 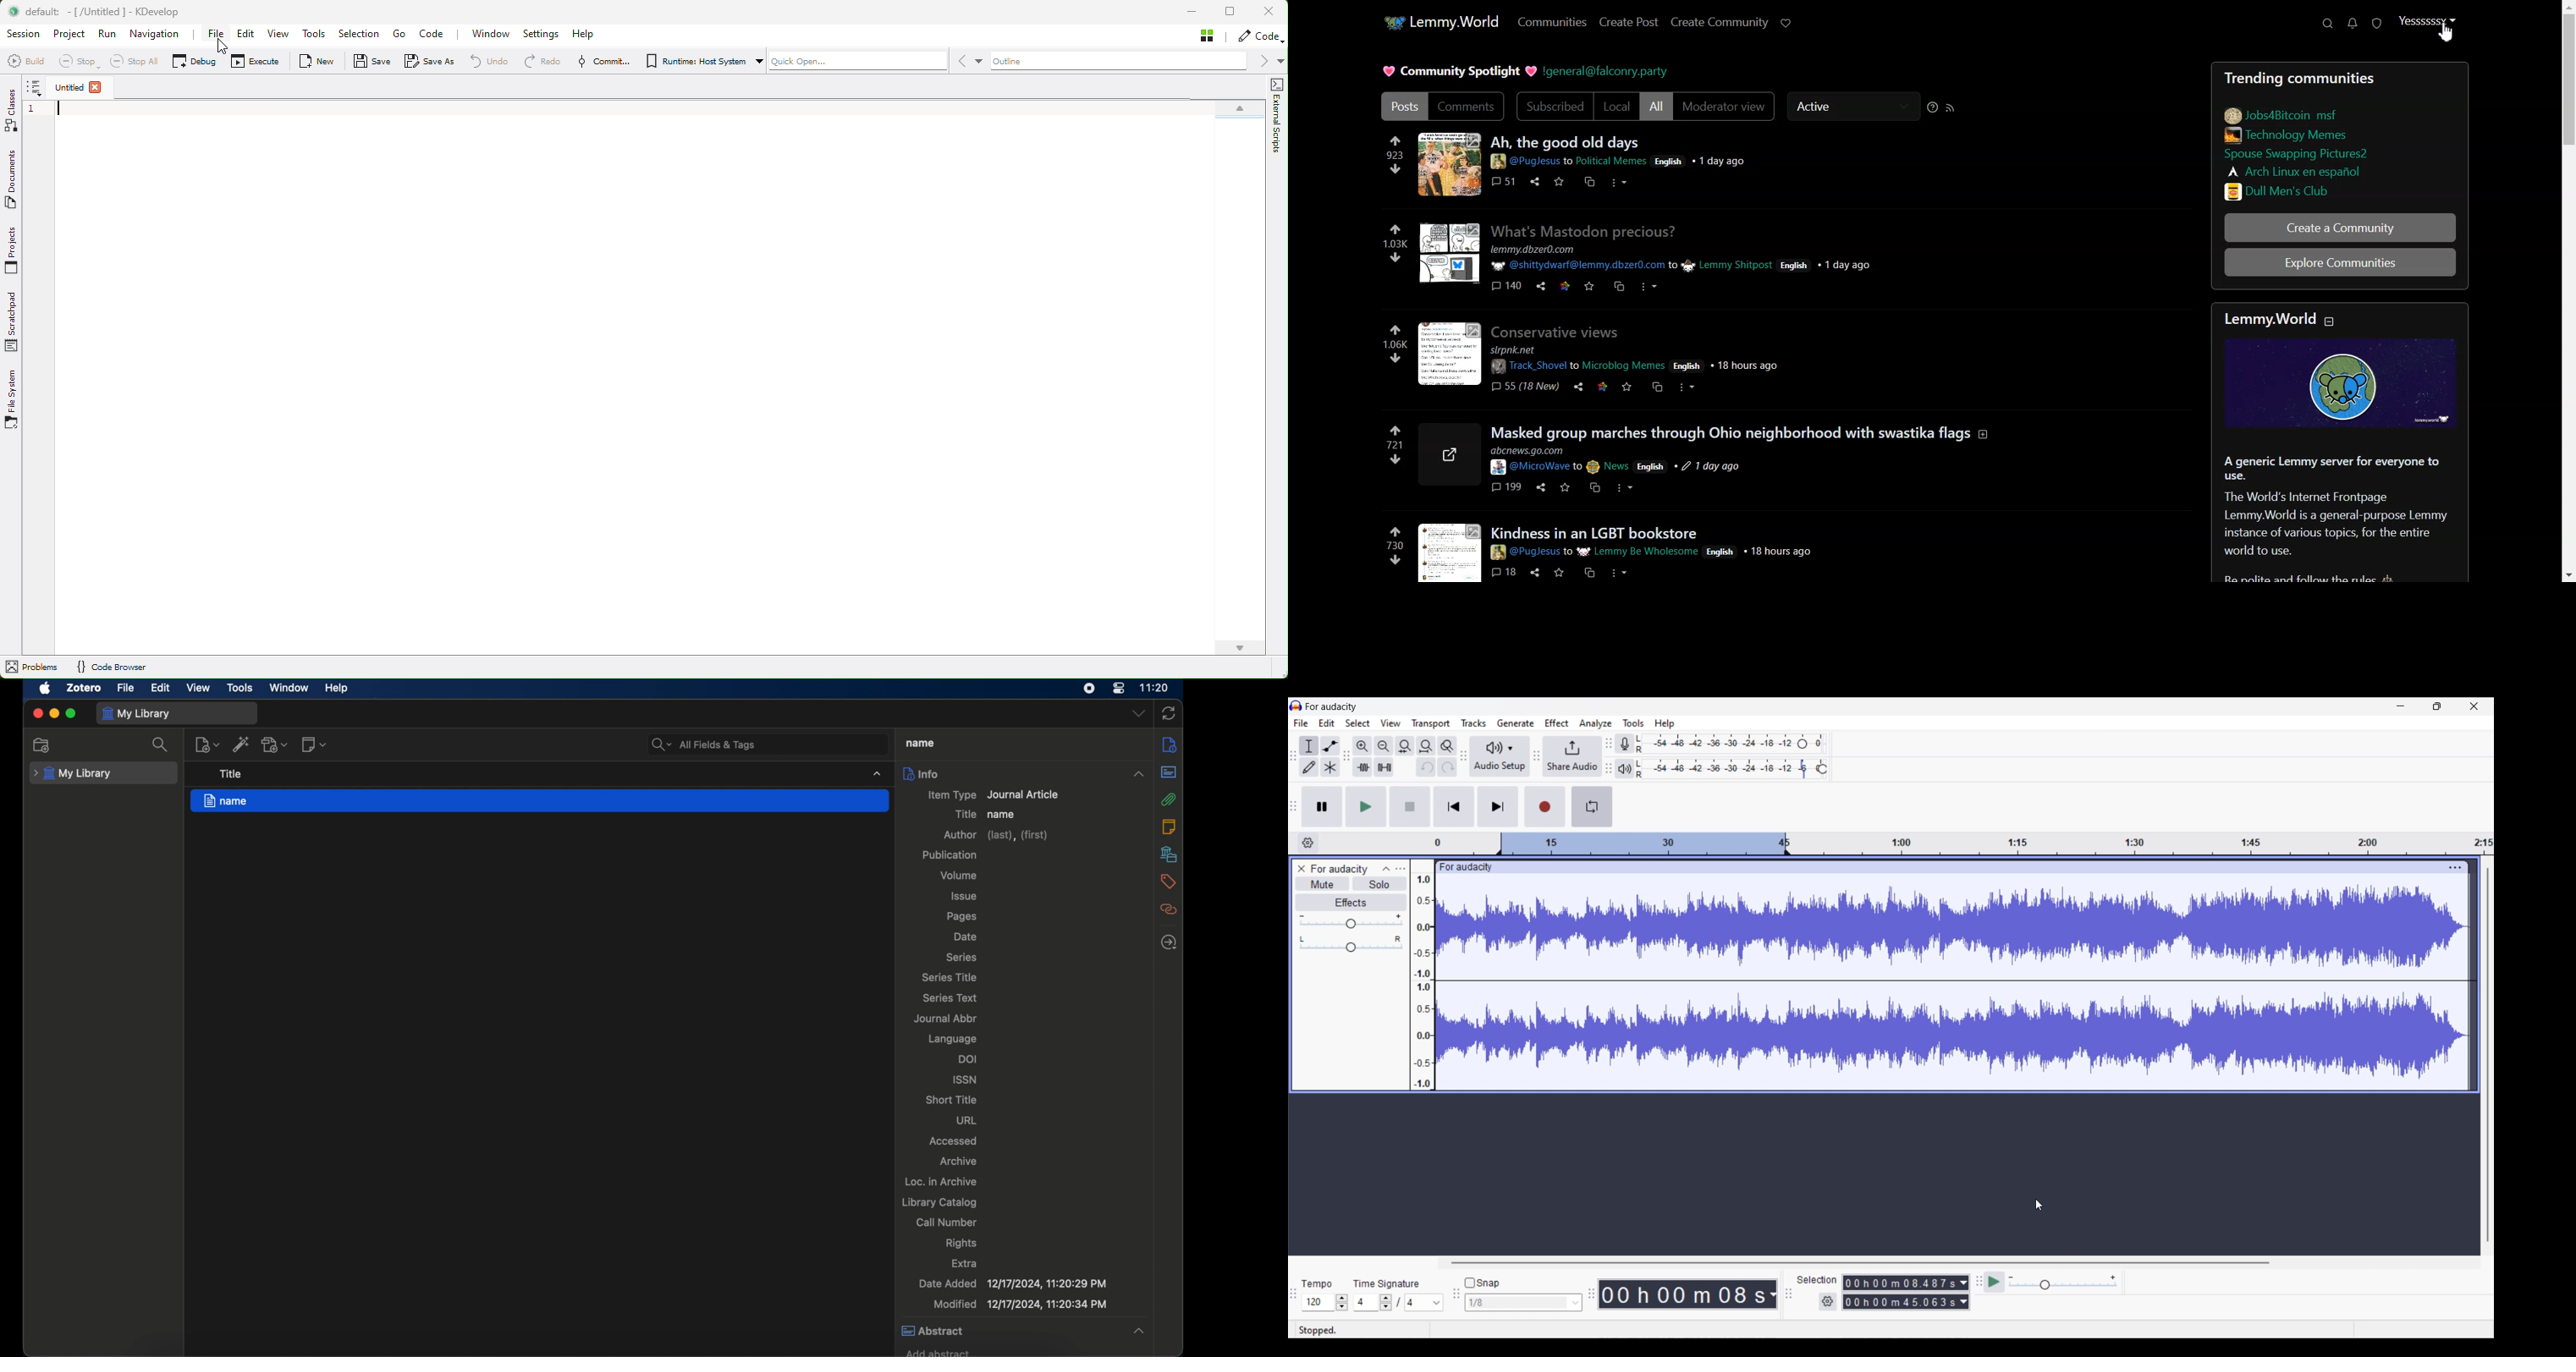 What do you see at coordinates (1803, 744) in the screenshot?
I see `Header to change recording level` at bounding box center [1803, 744].